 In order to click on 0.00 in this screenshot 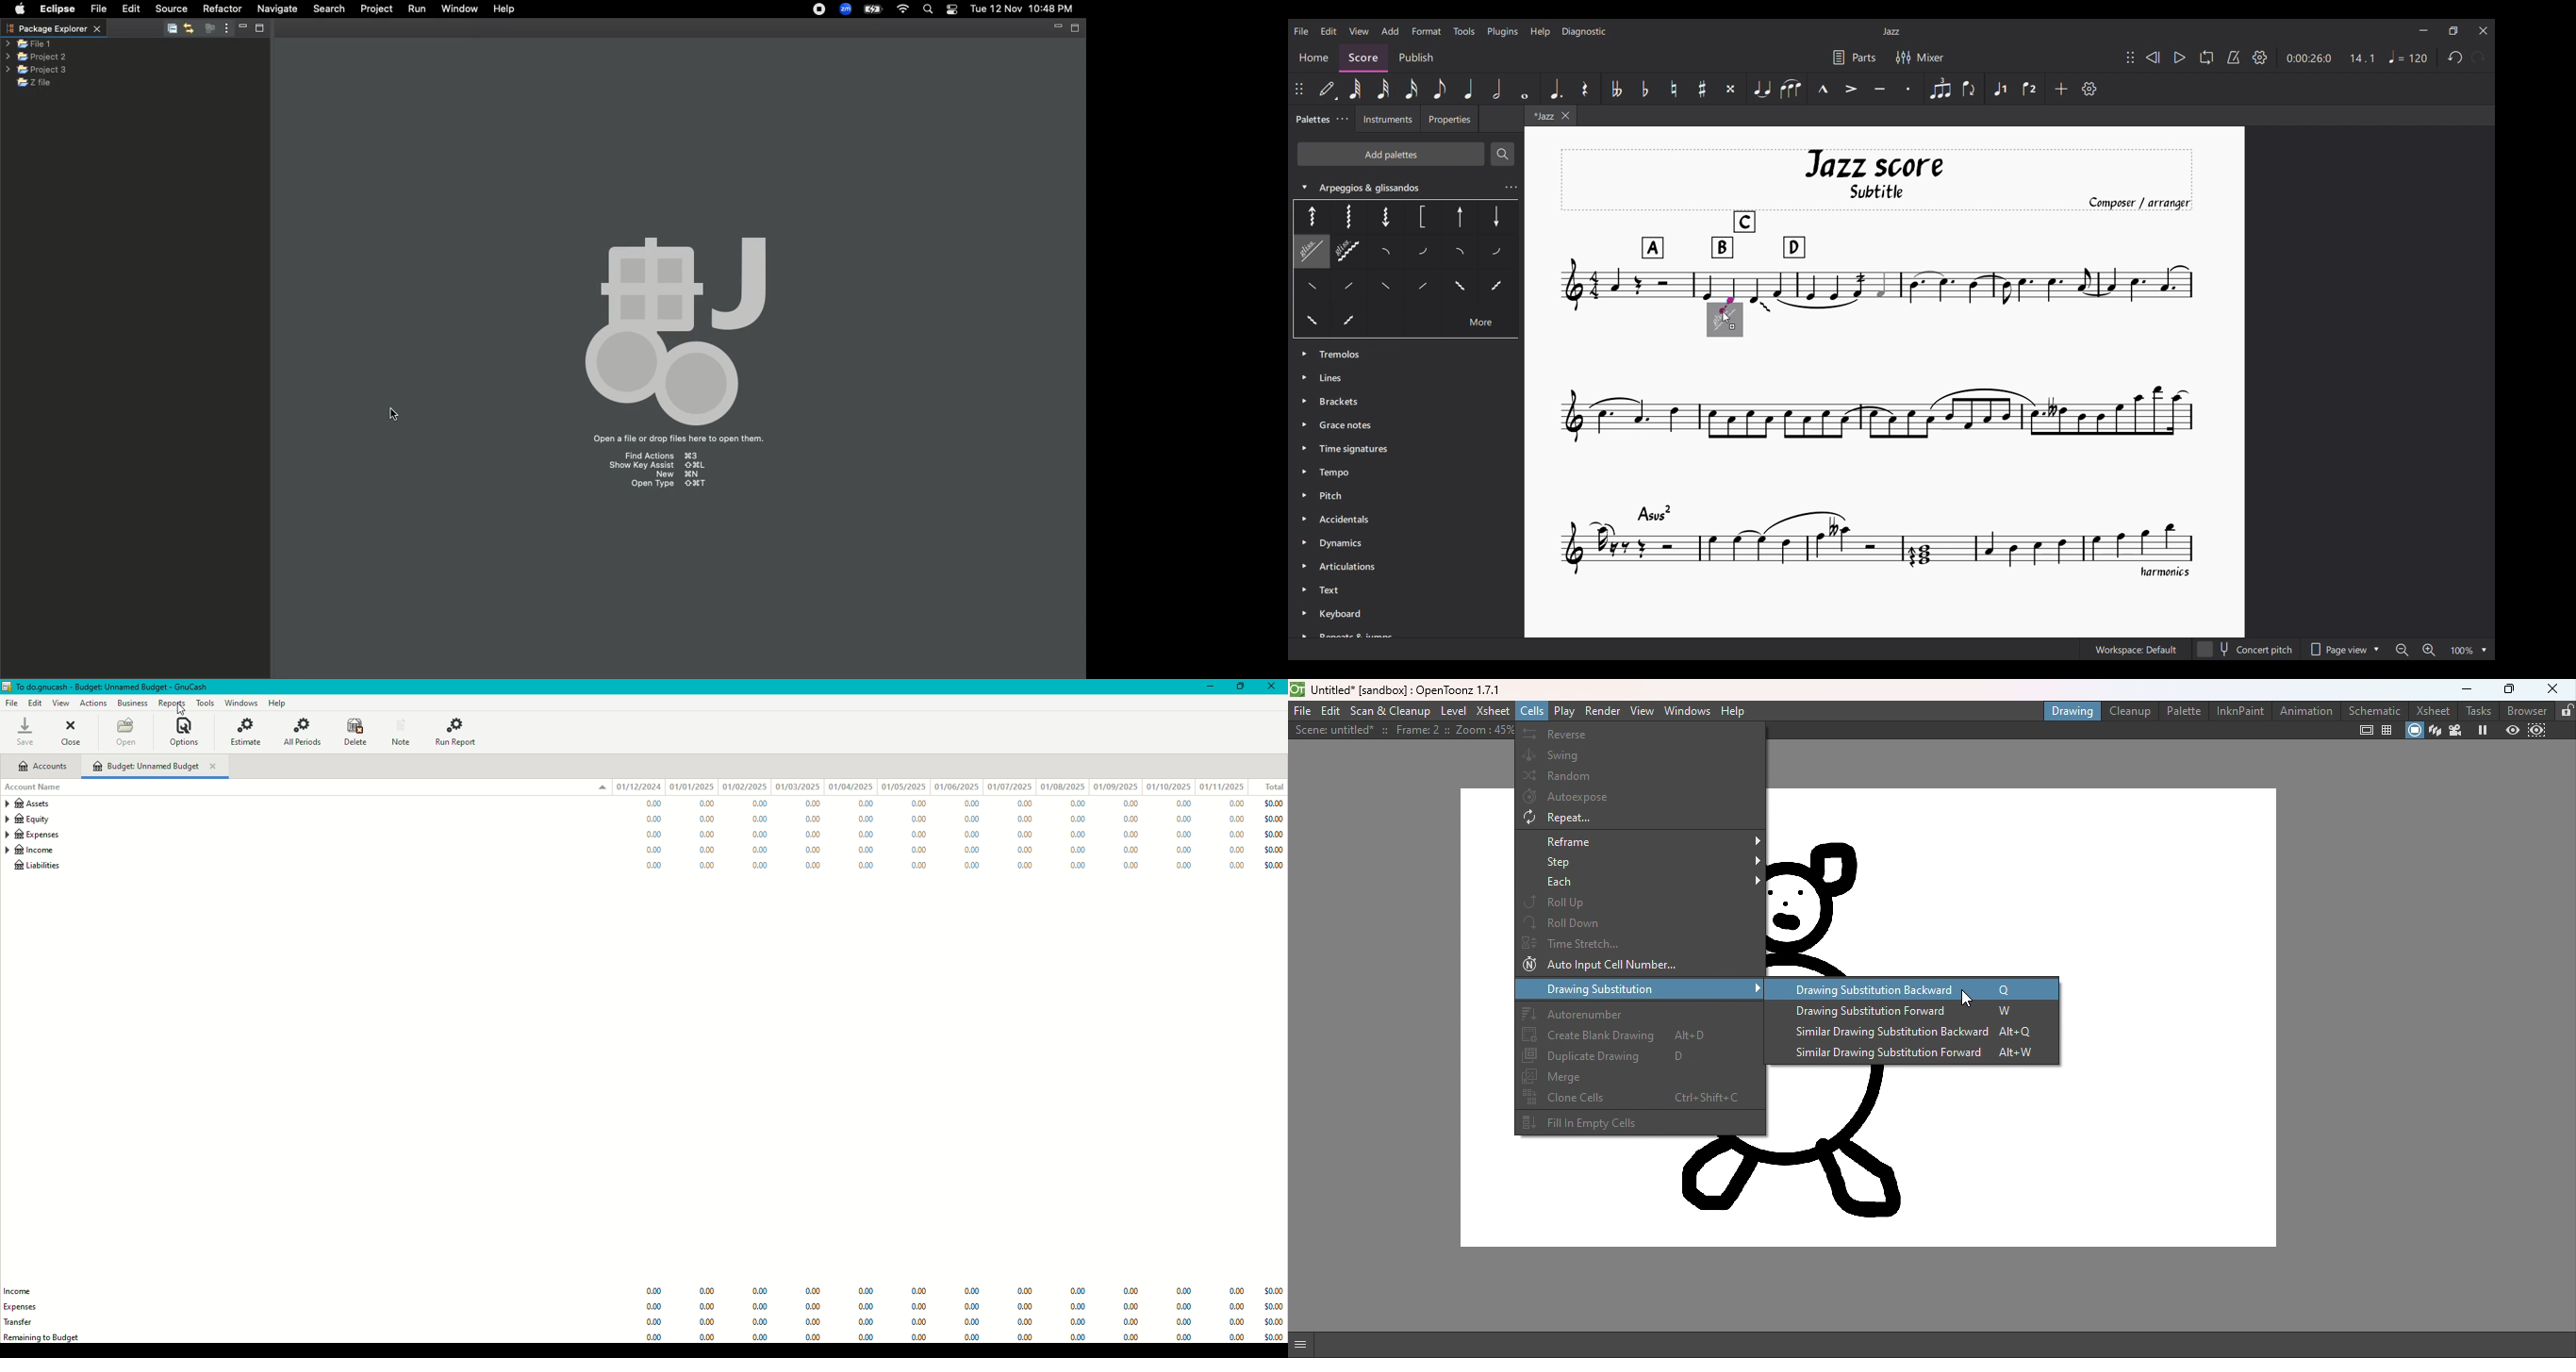, I will do `click(1130, 1292)`.